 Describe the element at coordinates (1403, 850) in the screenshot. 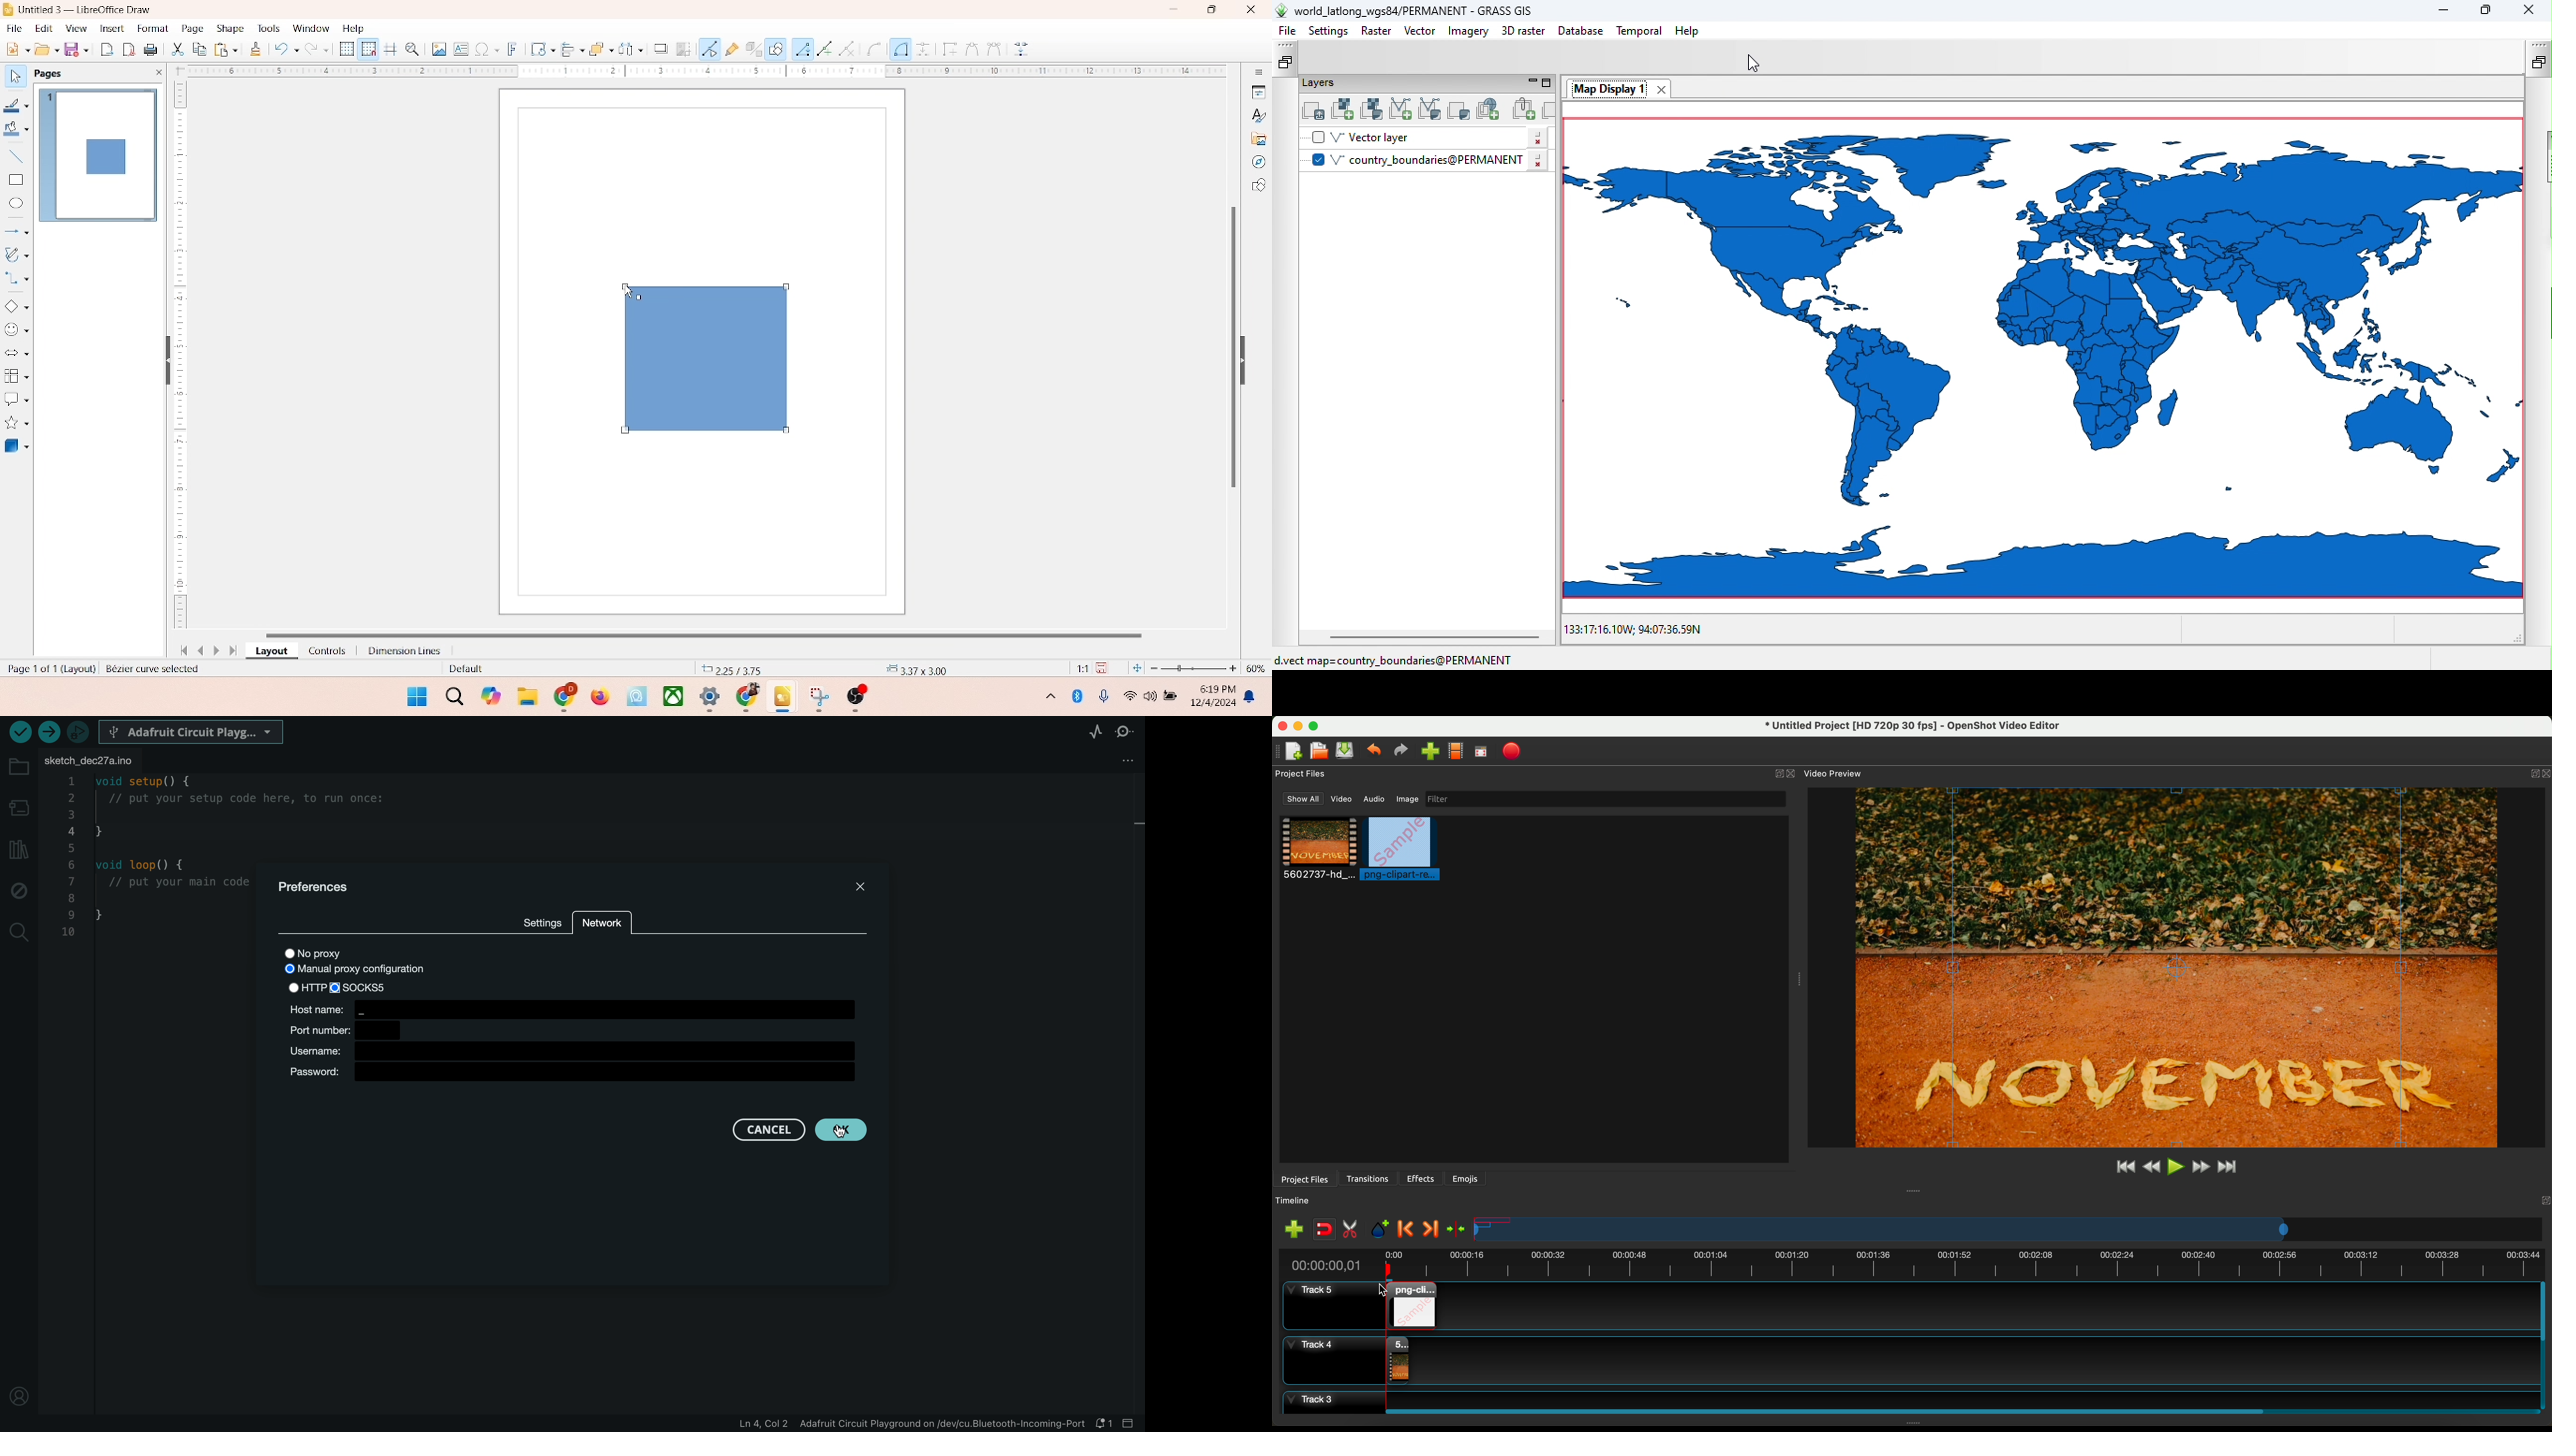

I see `click on image` at that location.